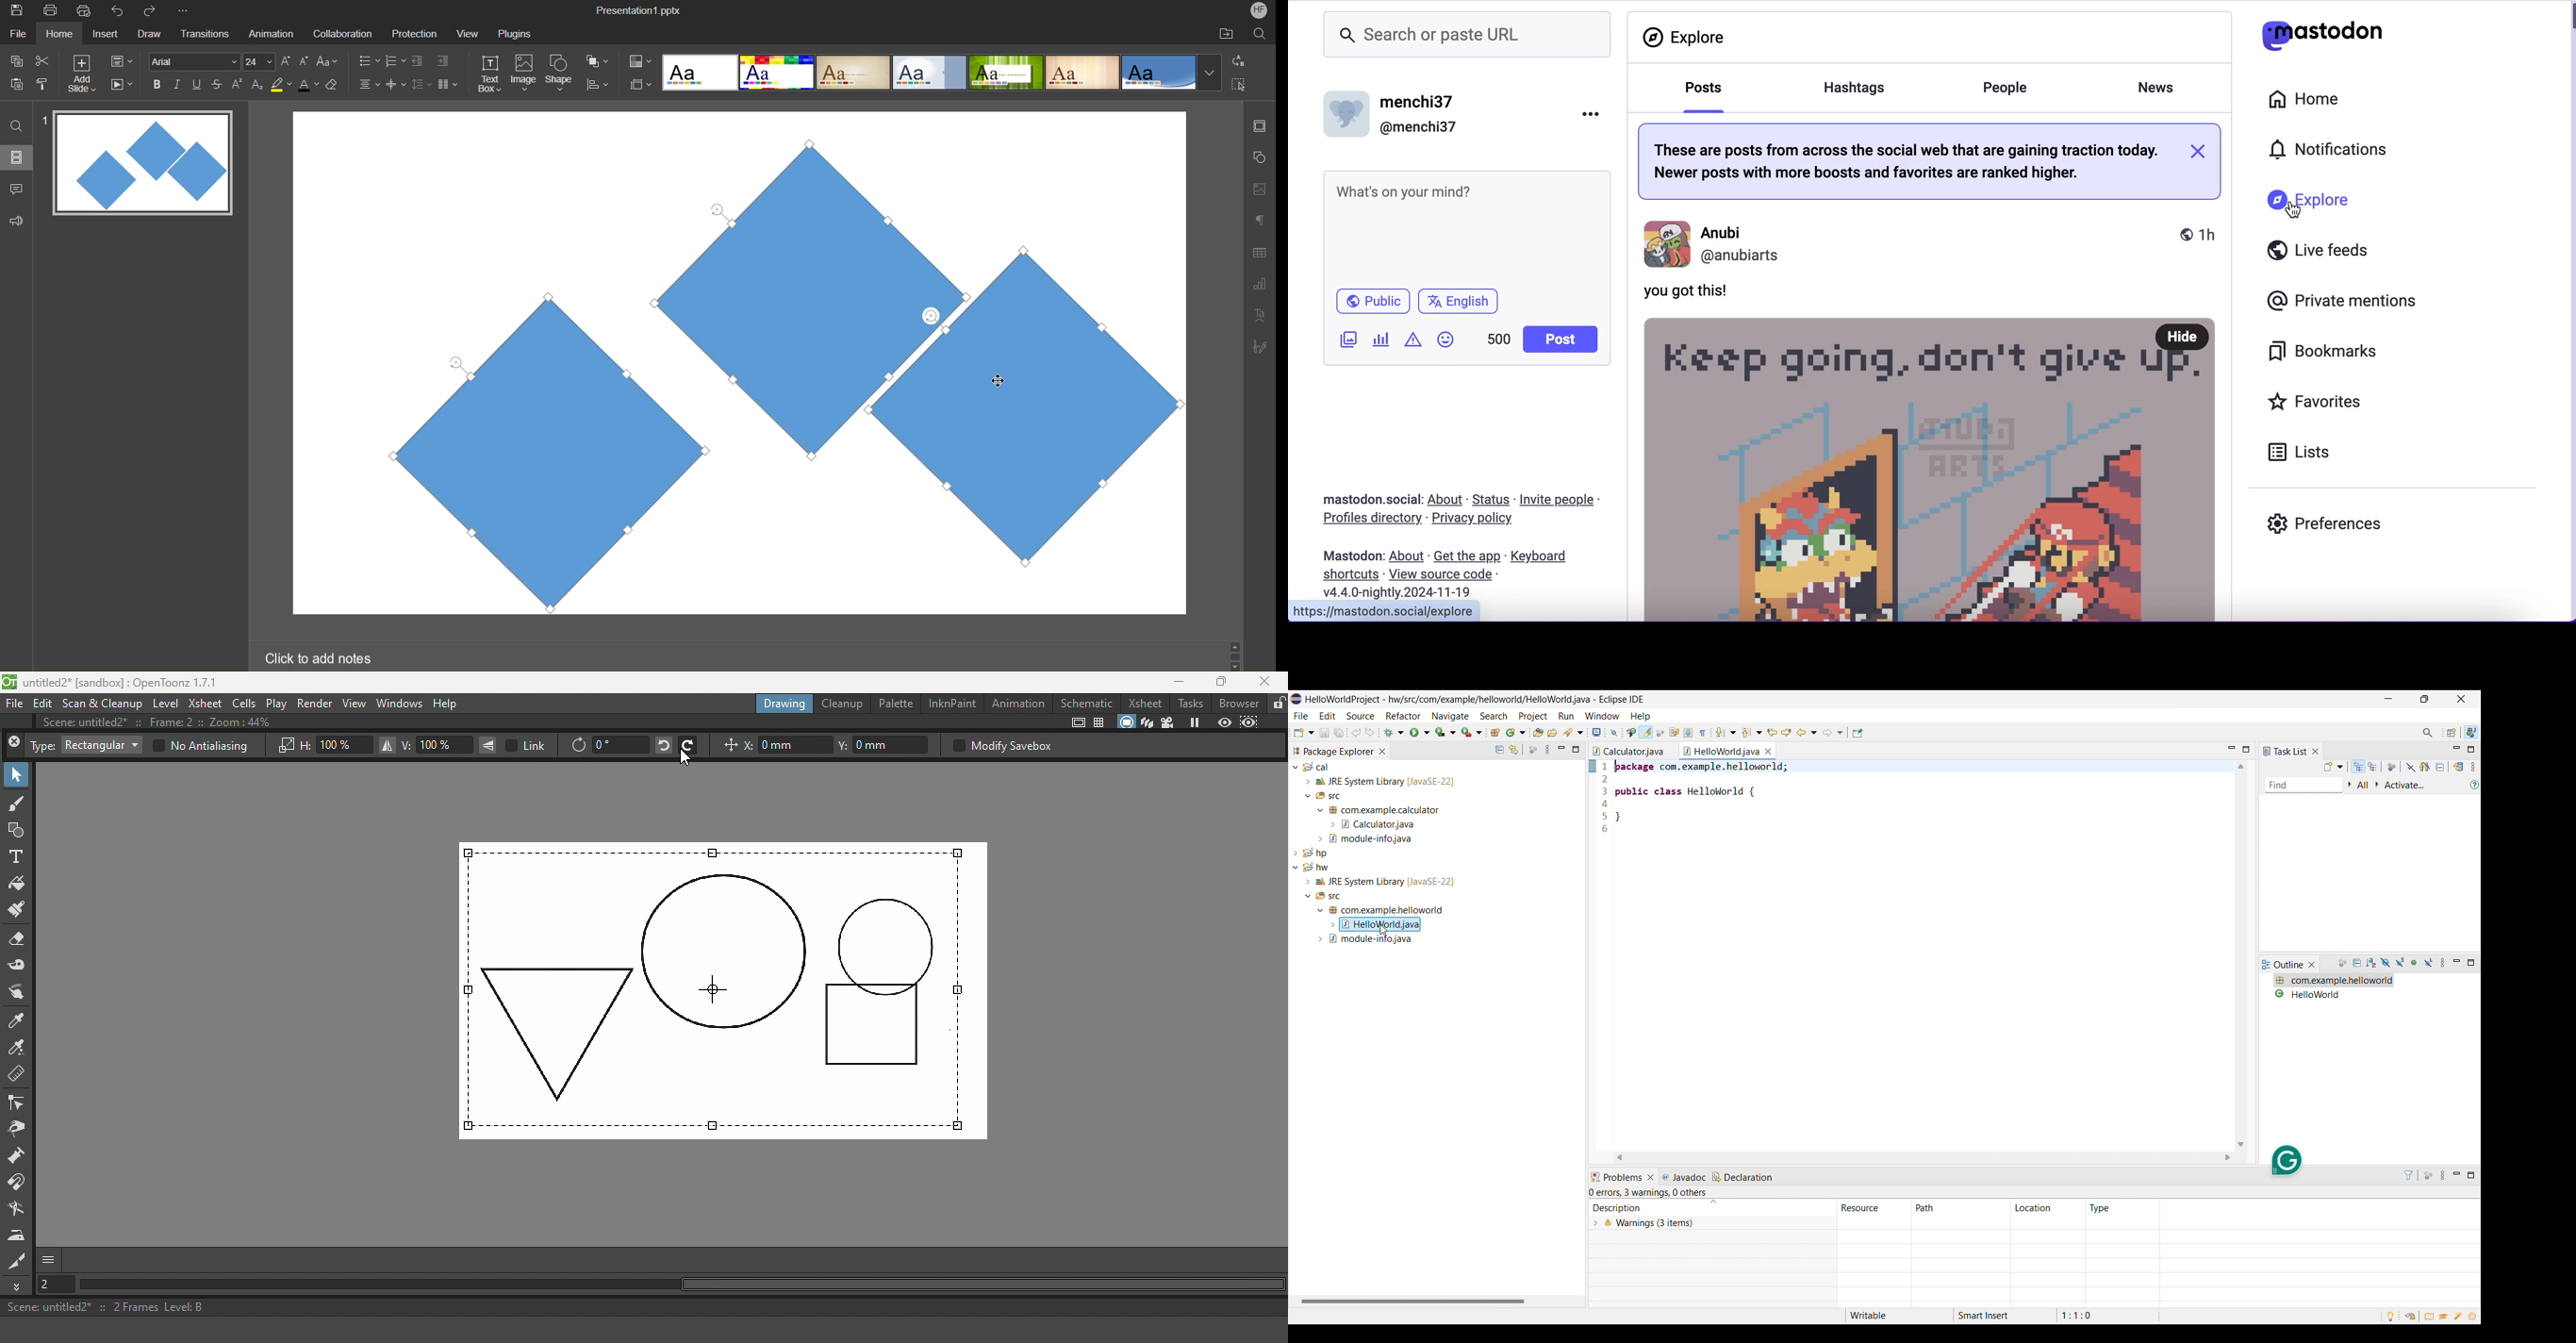 The height and width of the screenshot is (1344, 2576). What do you see at coordinates (121, 85) in the screenshot?
I see `Playback` at bounding box center [121, 85].